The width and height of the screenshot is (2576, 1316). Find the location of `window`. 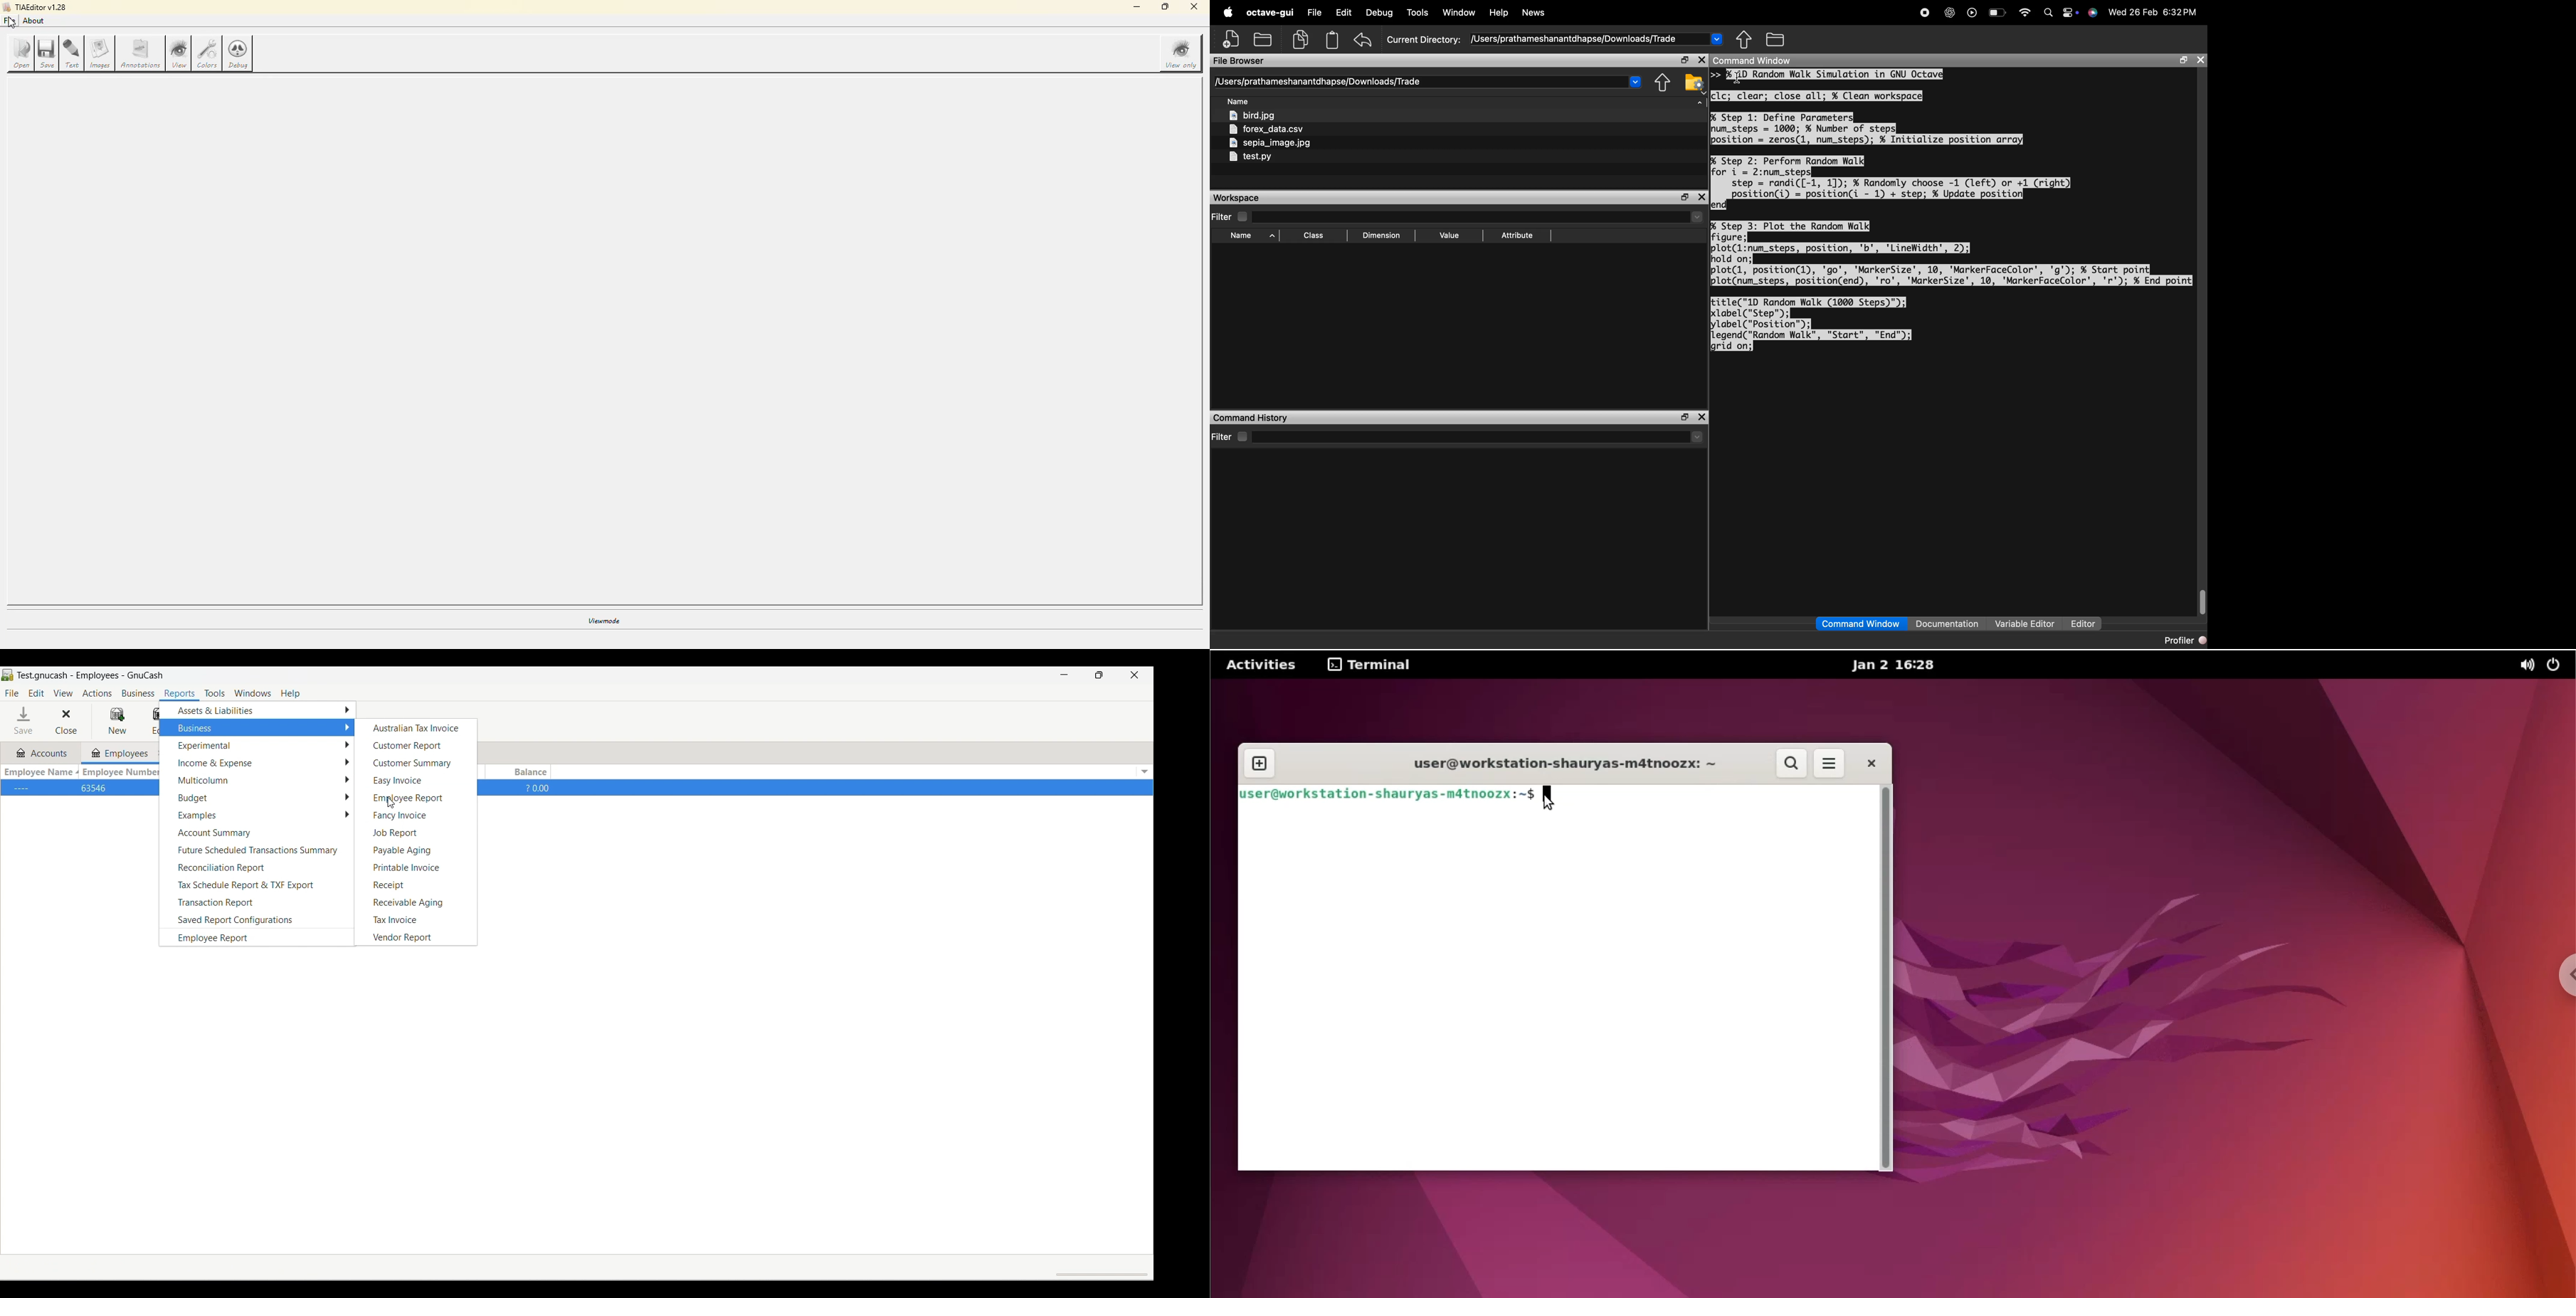

window is located at coordinates (1460, 13).